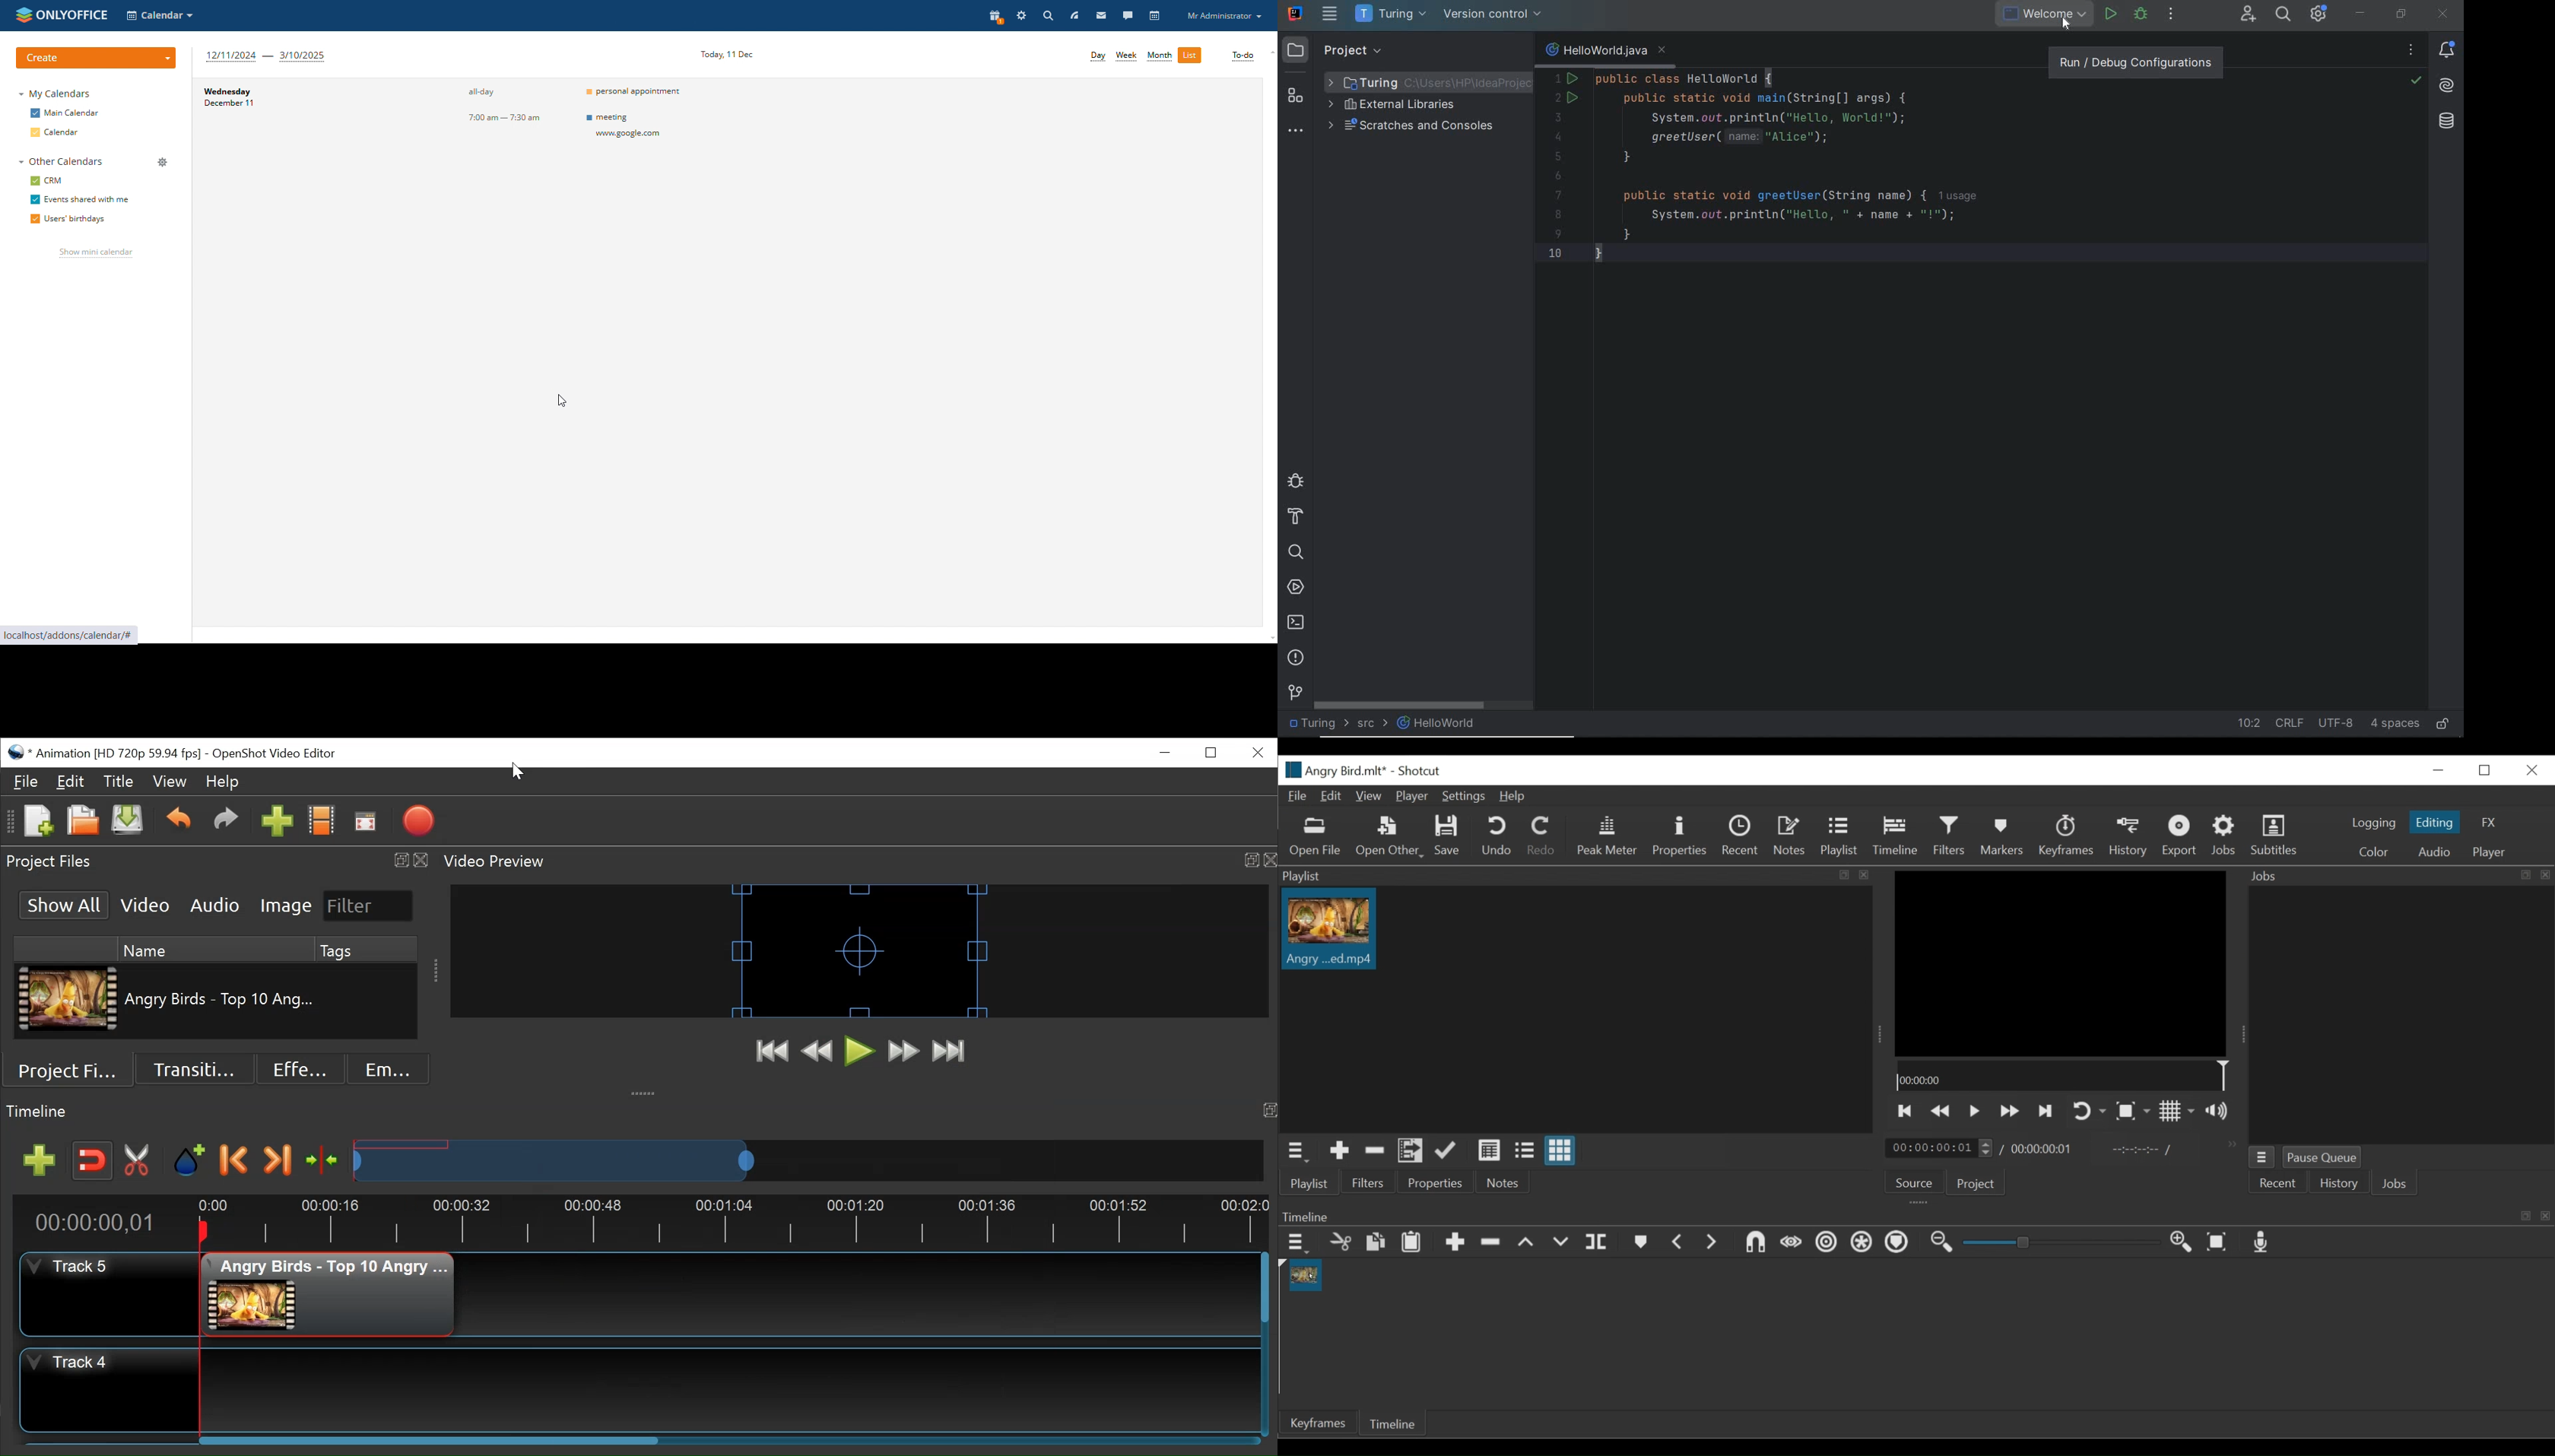 The image size is (2576, 1456). What do you see at coordinates (1608, 837) in the screenshot?
I see `Peak master` at bounding box center [1608, 837].